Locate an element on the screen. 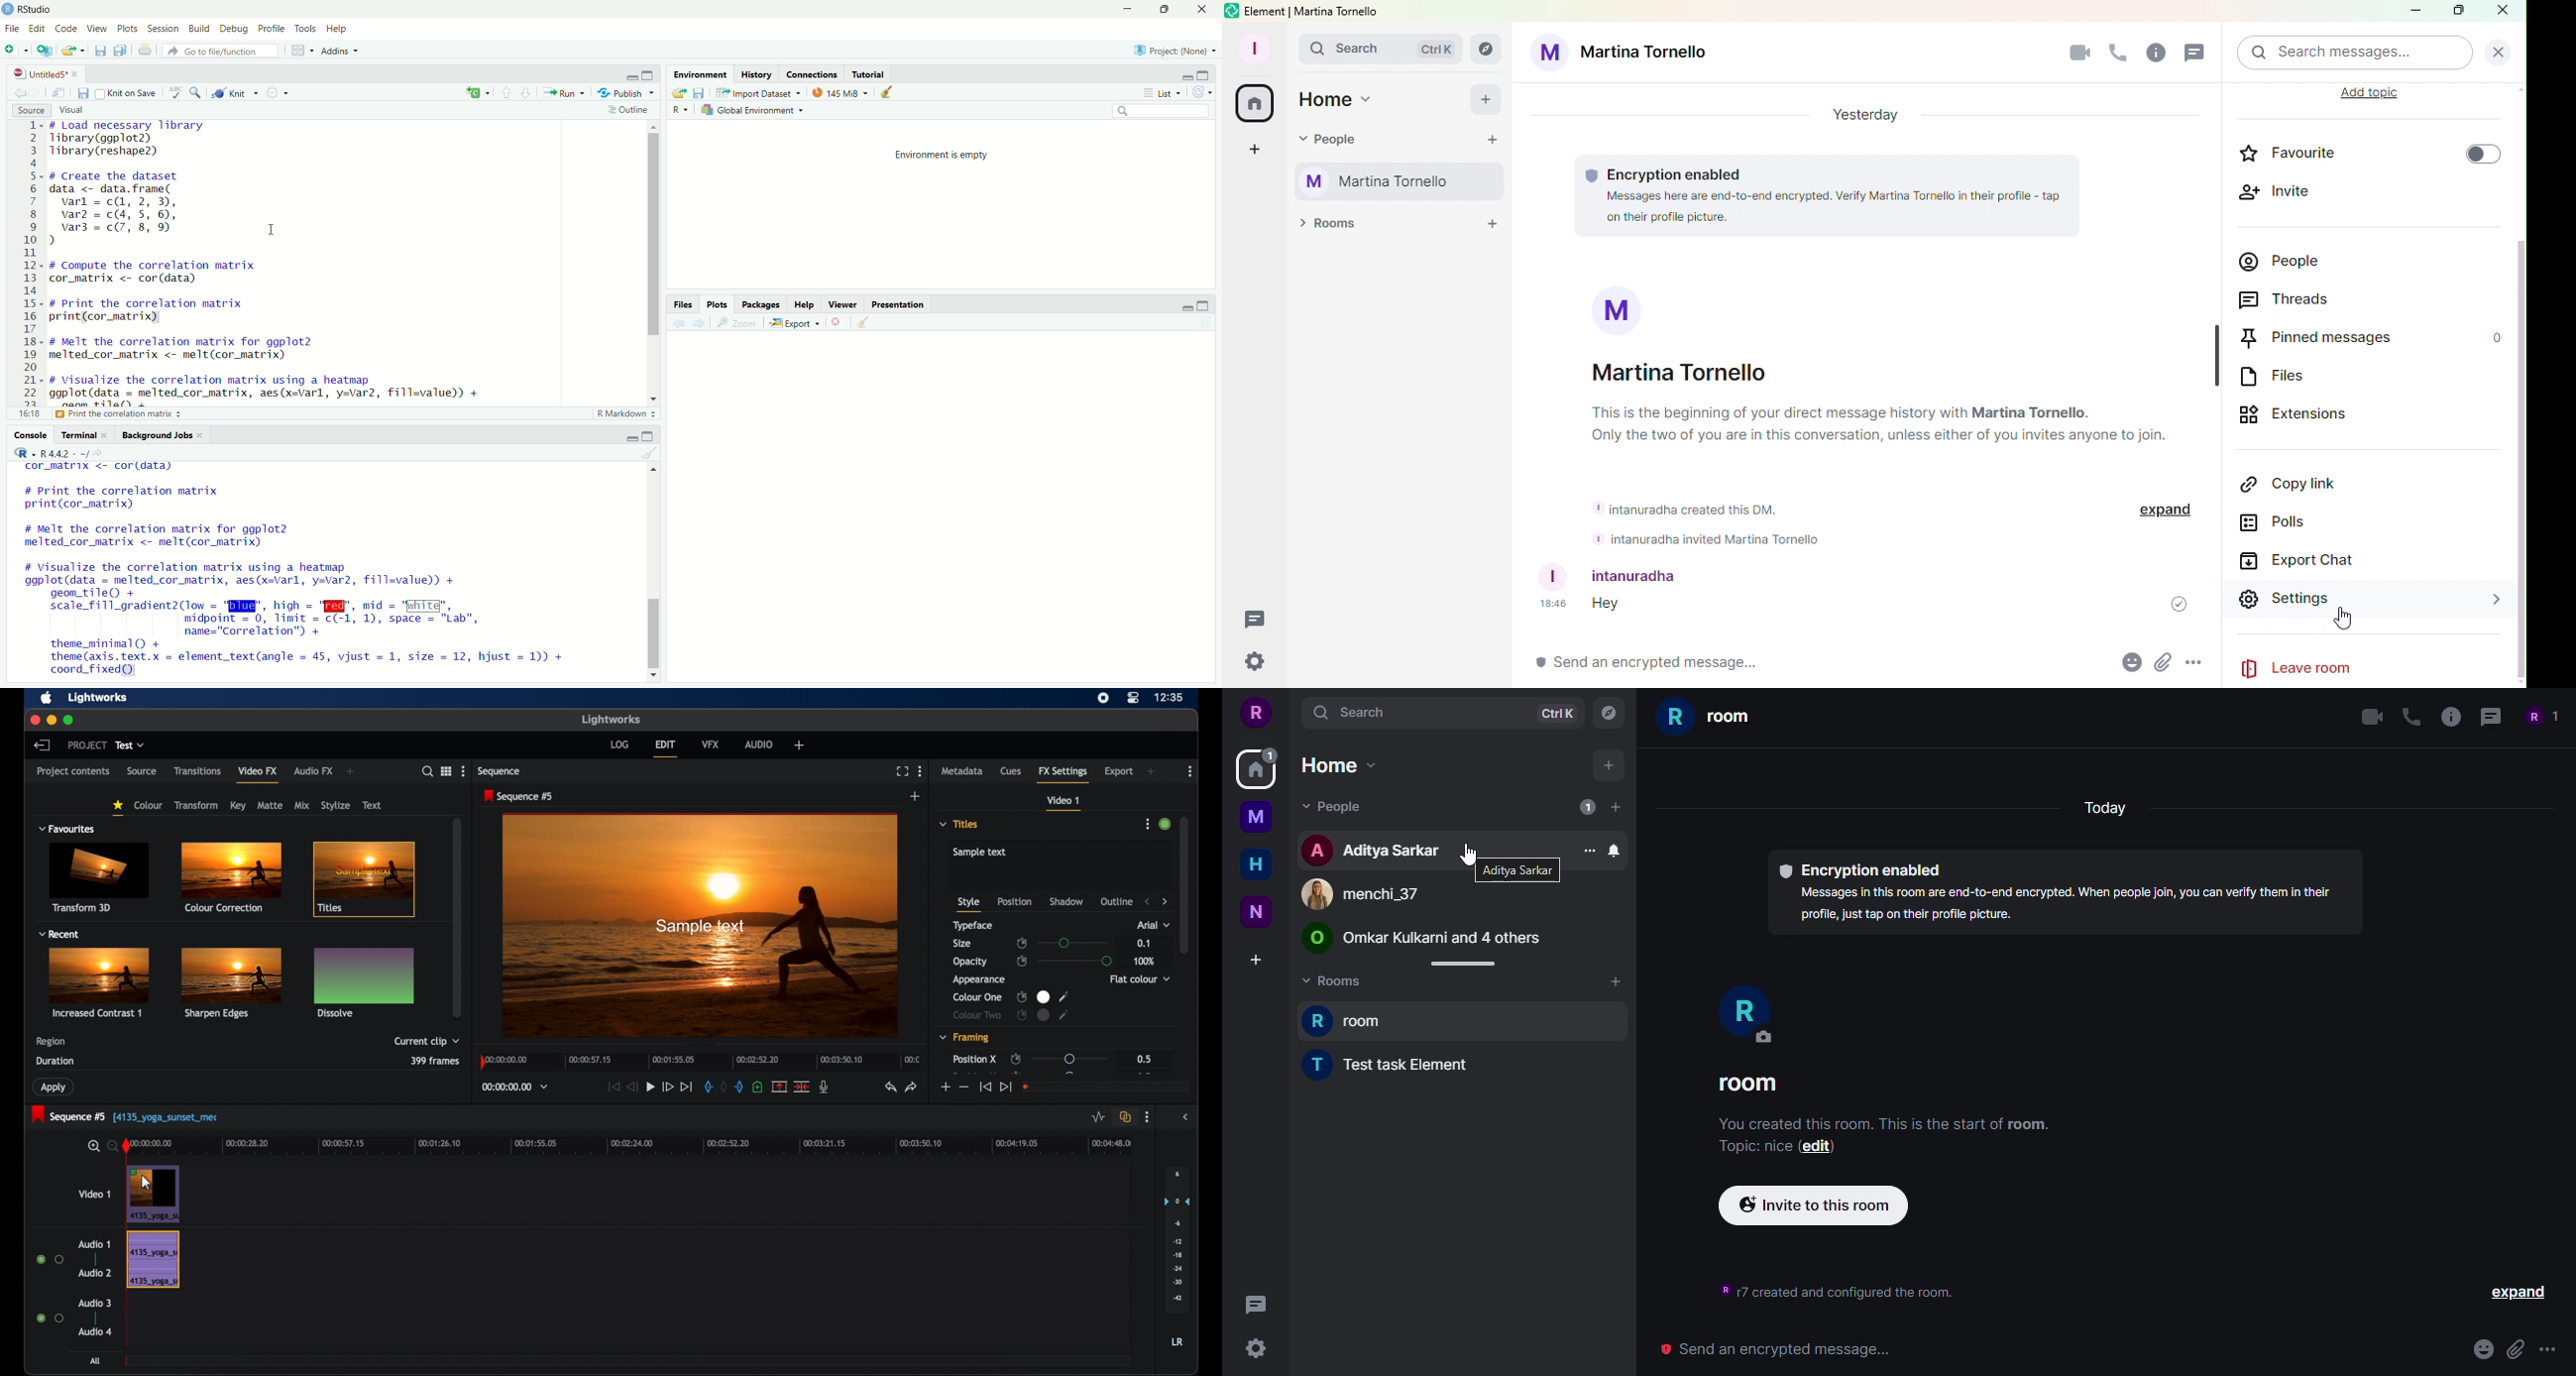 This screenshot has width=2576, height=1400. toggle is located at coordinates (1165, 824).